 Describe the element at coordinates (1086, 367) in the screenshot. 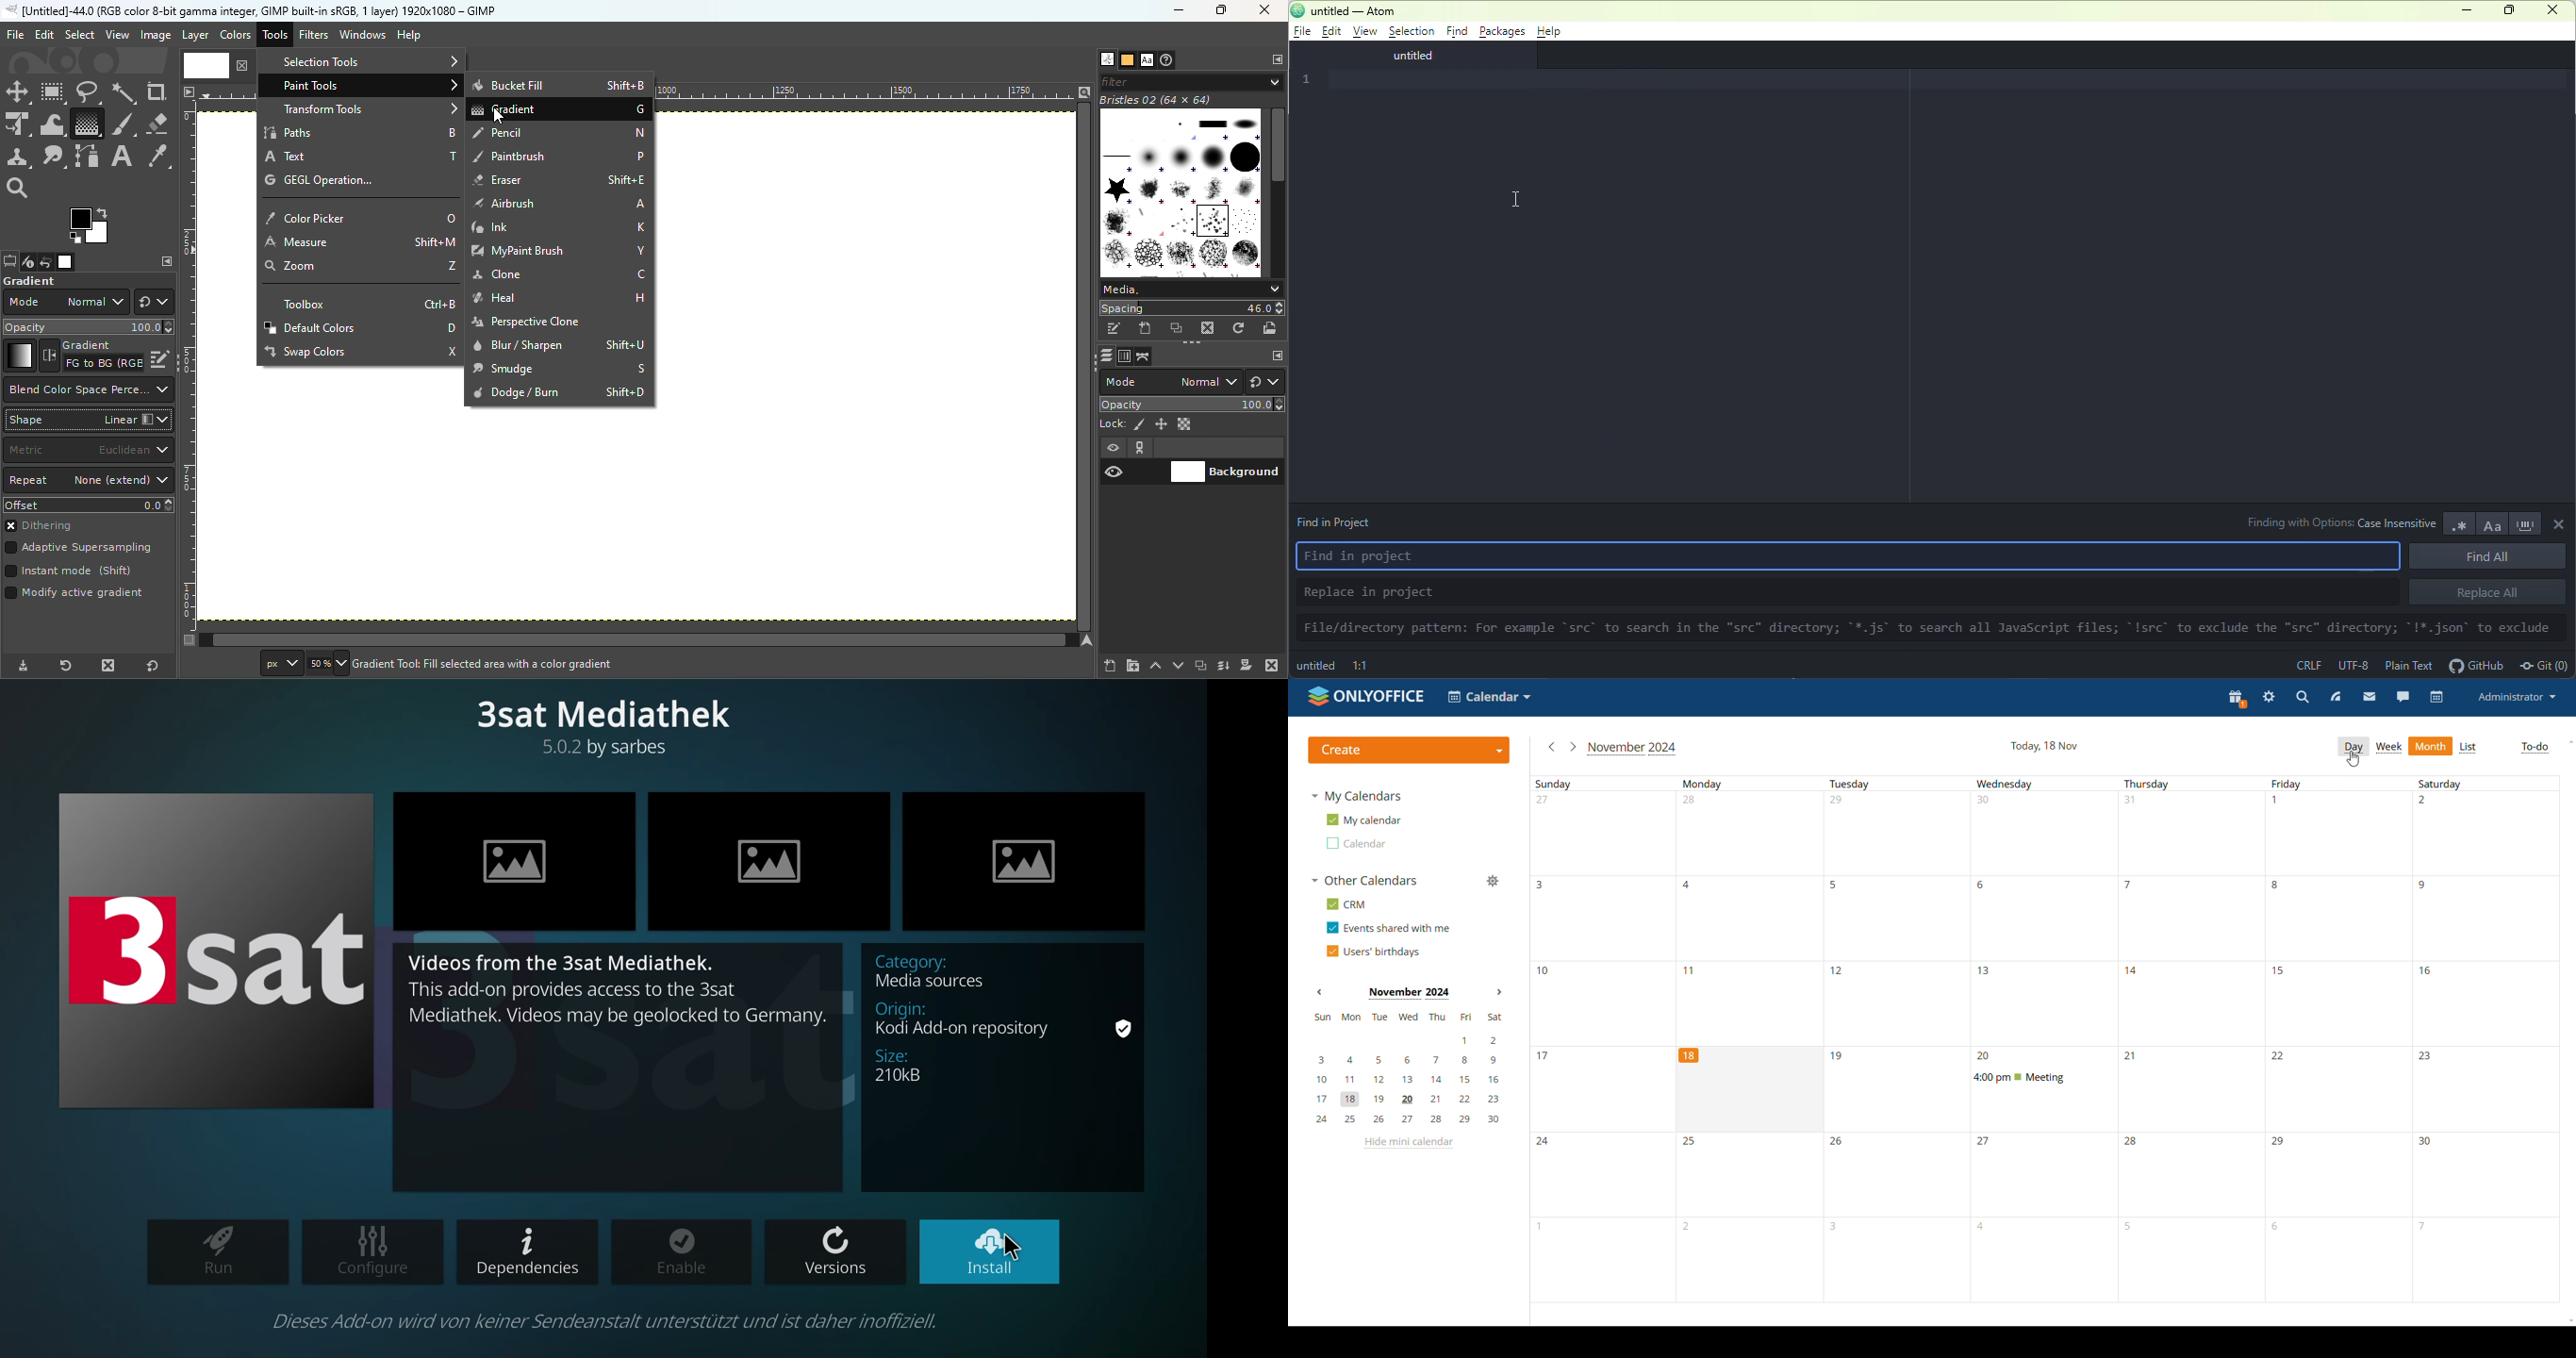

I see `Horizontal scroll bar` at that location.